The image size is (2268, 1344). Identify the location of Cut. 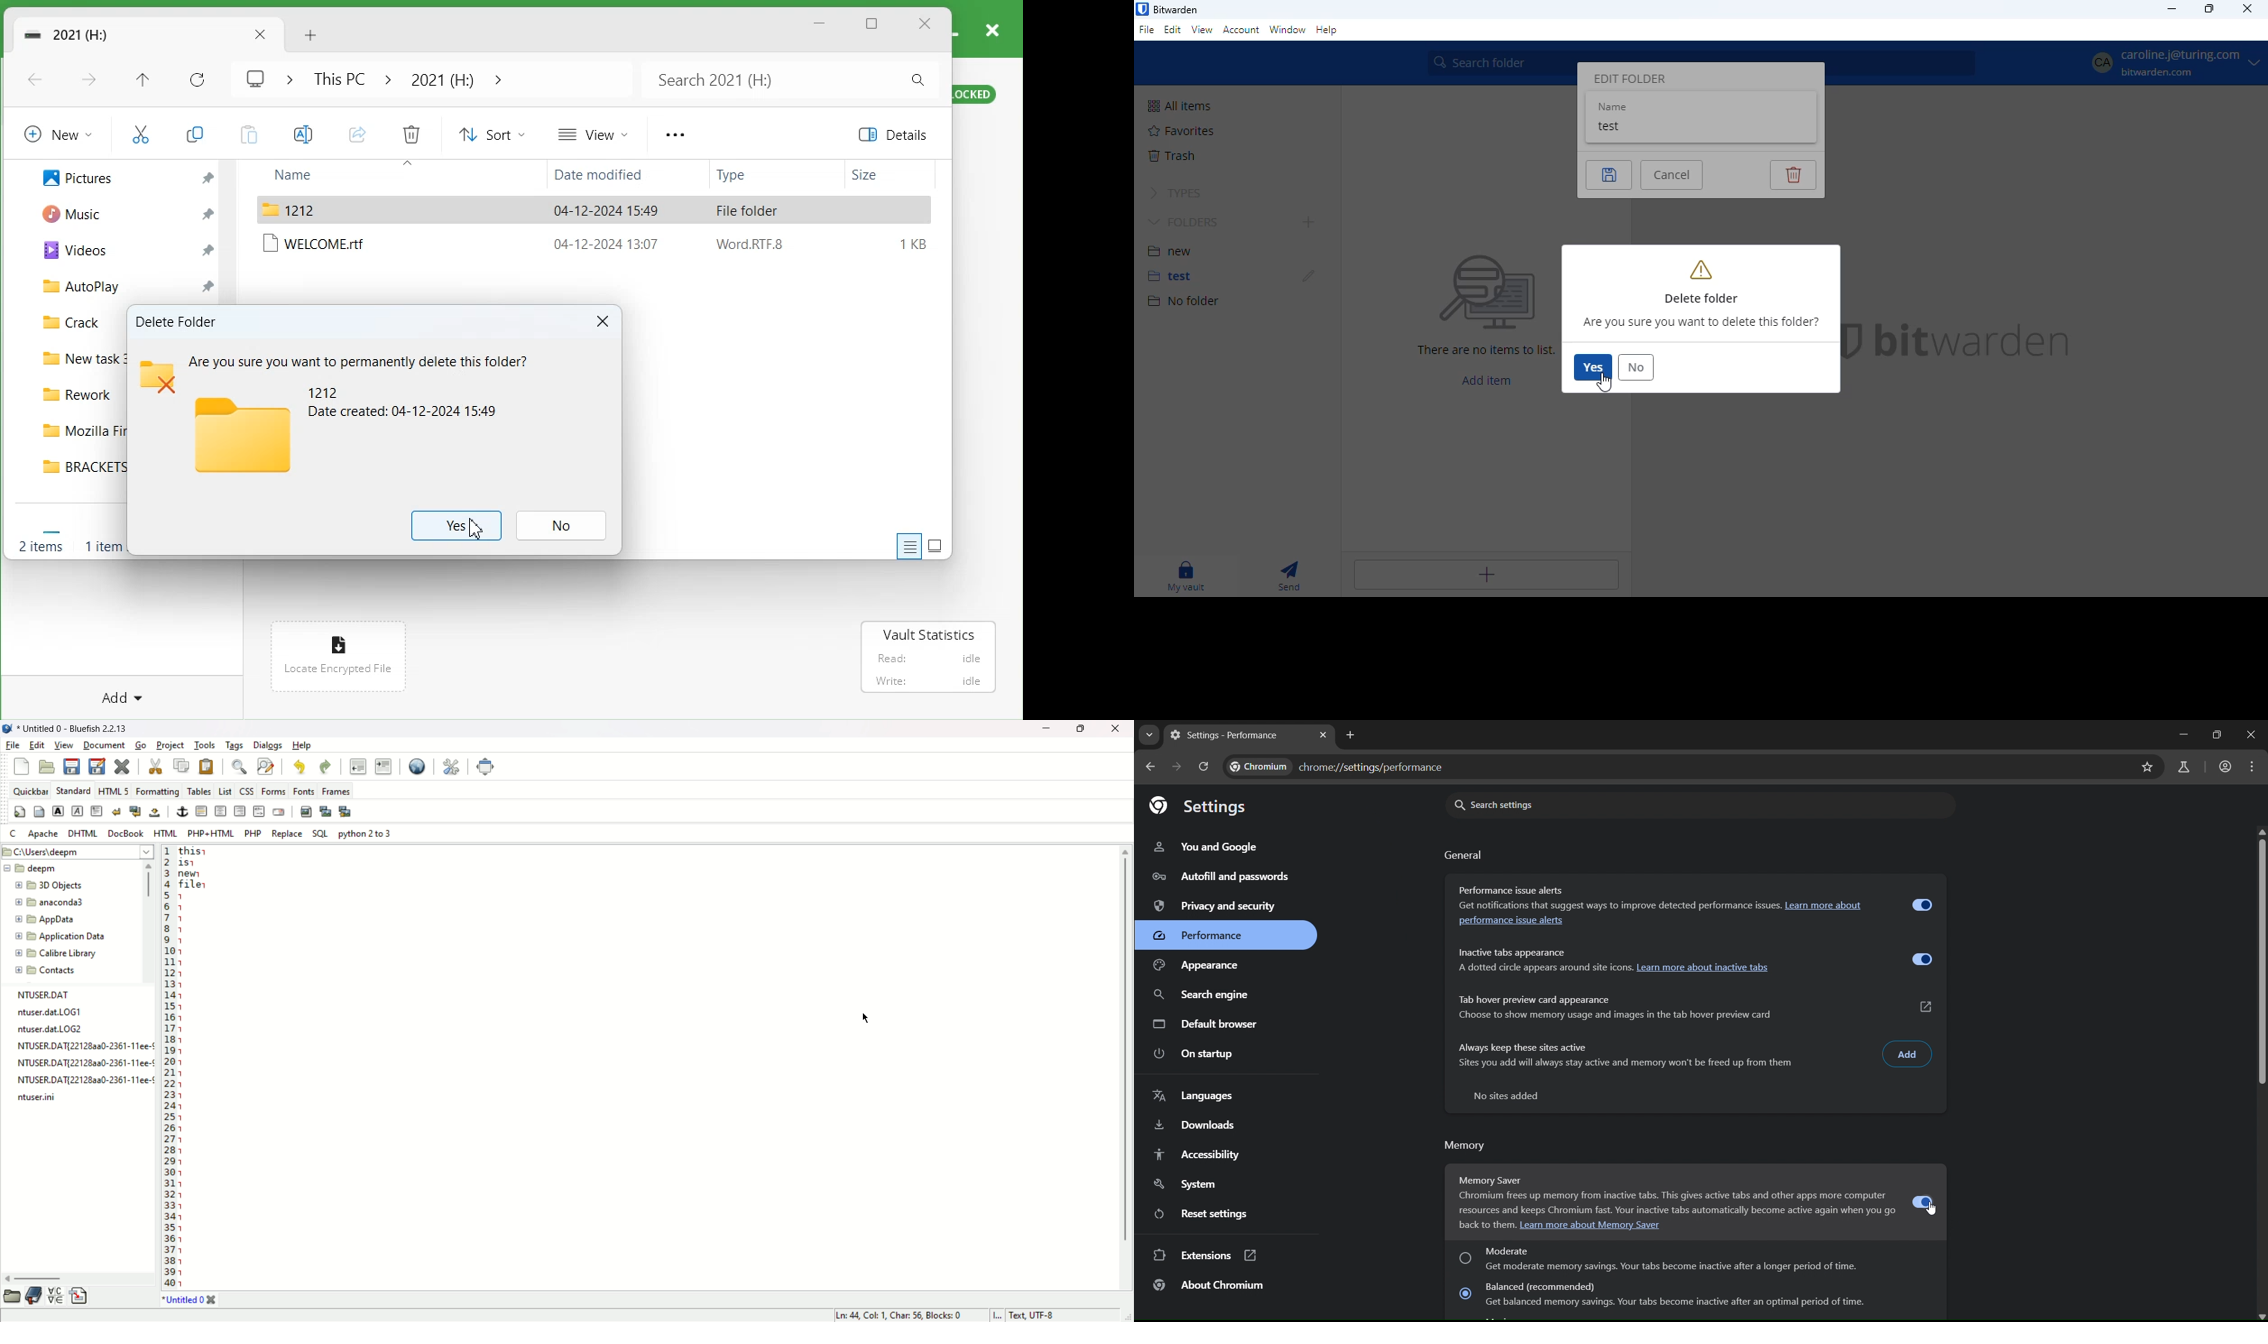
(140, 133).